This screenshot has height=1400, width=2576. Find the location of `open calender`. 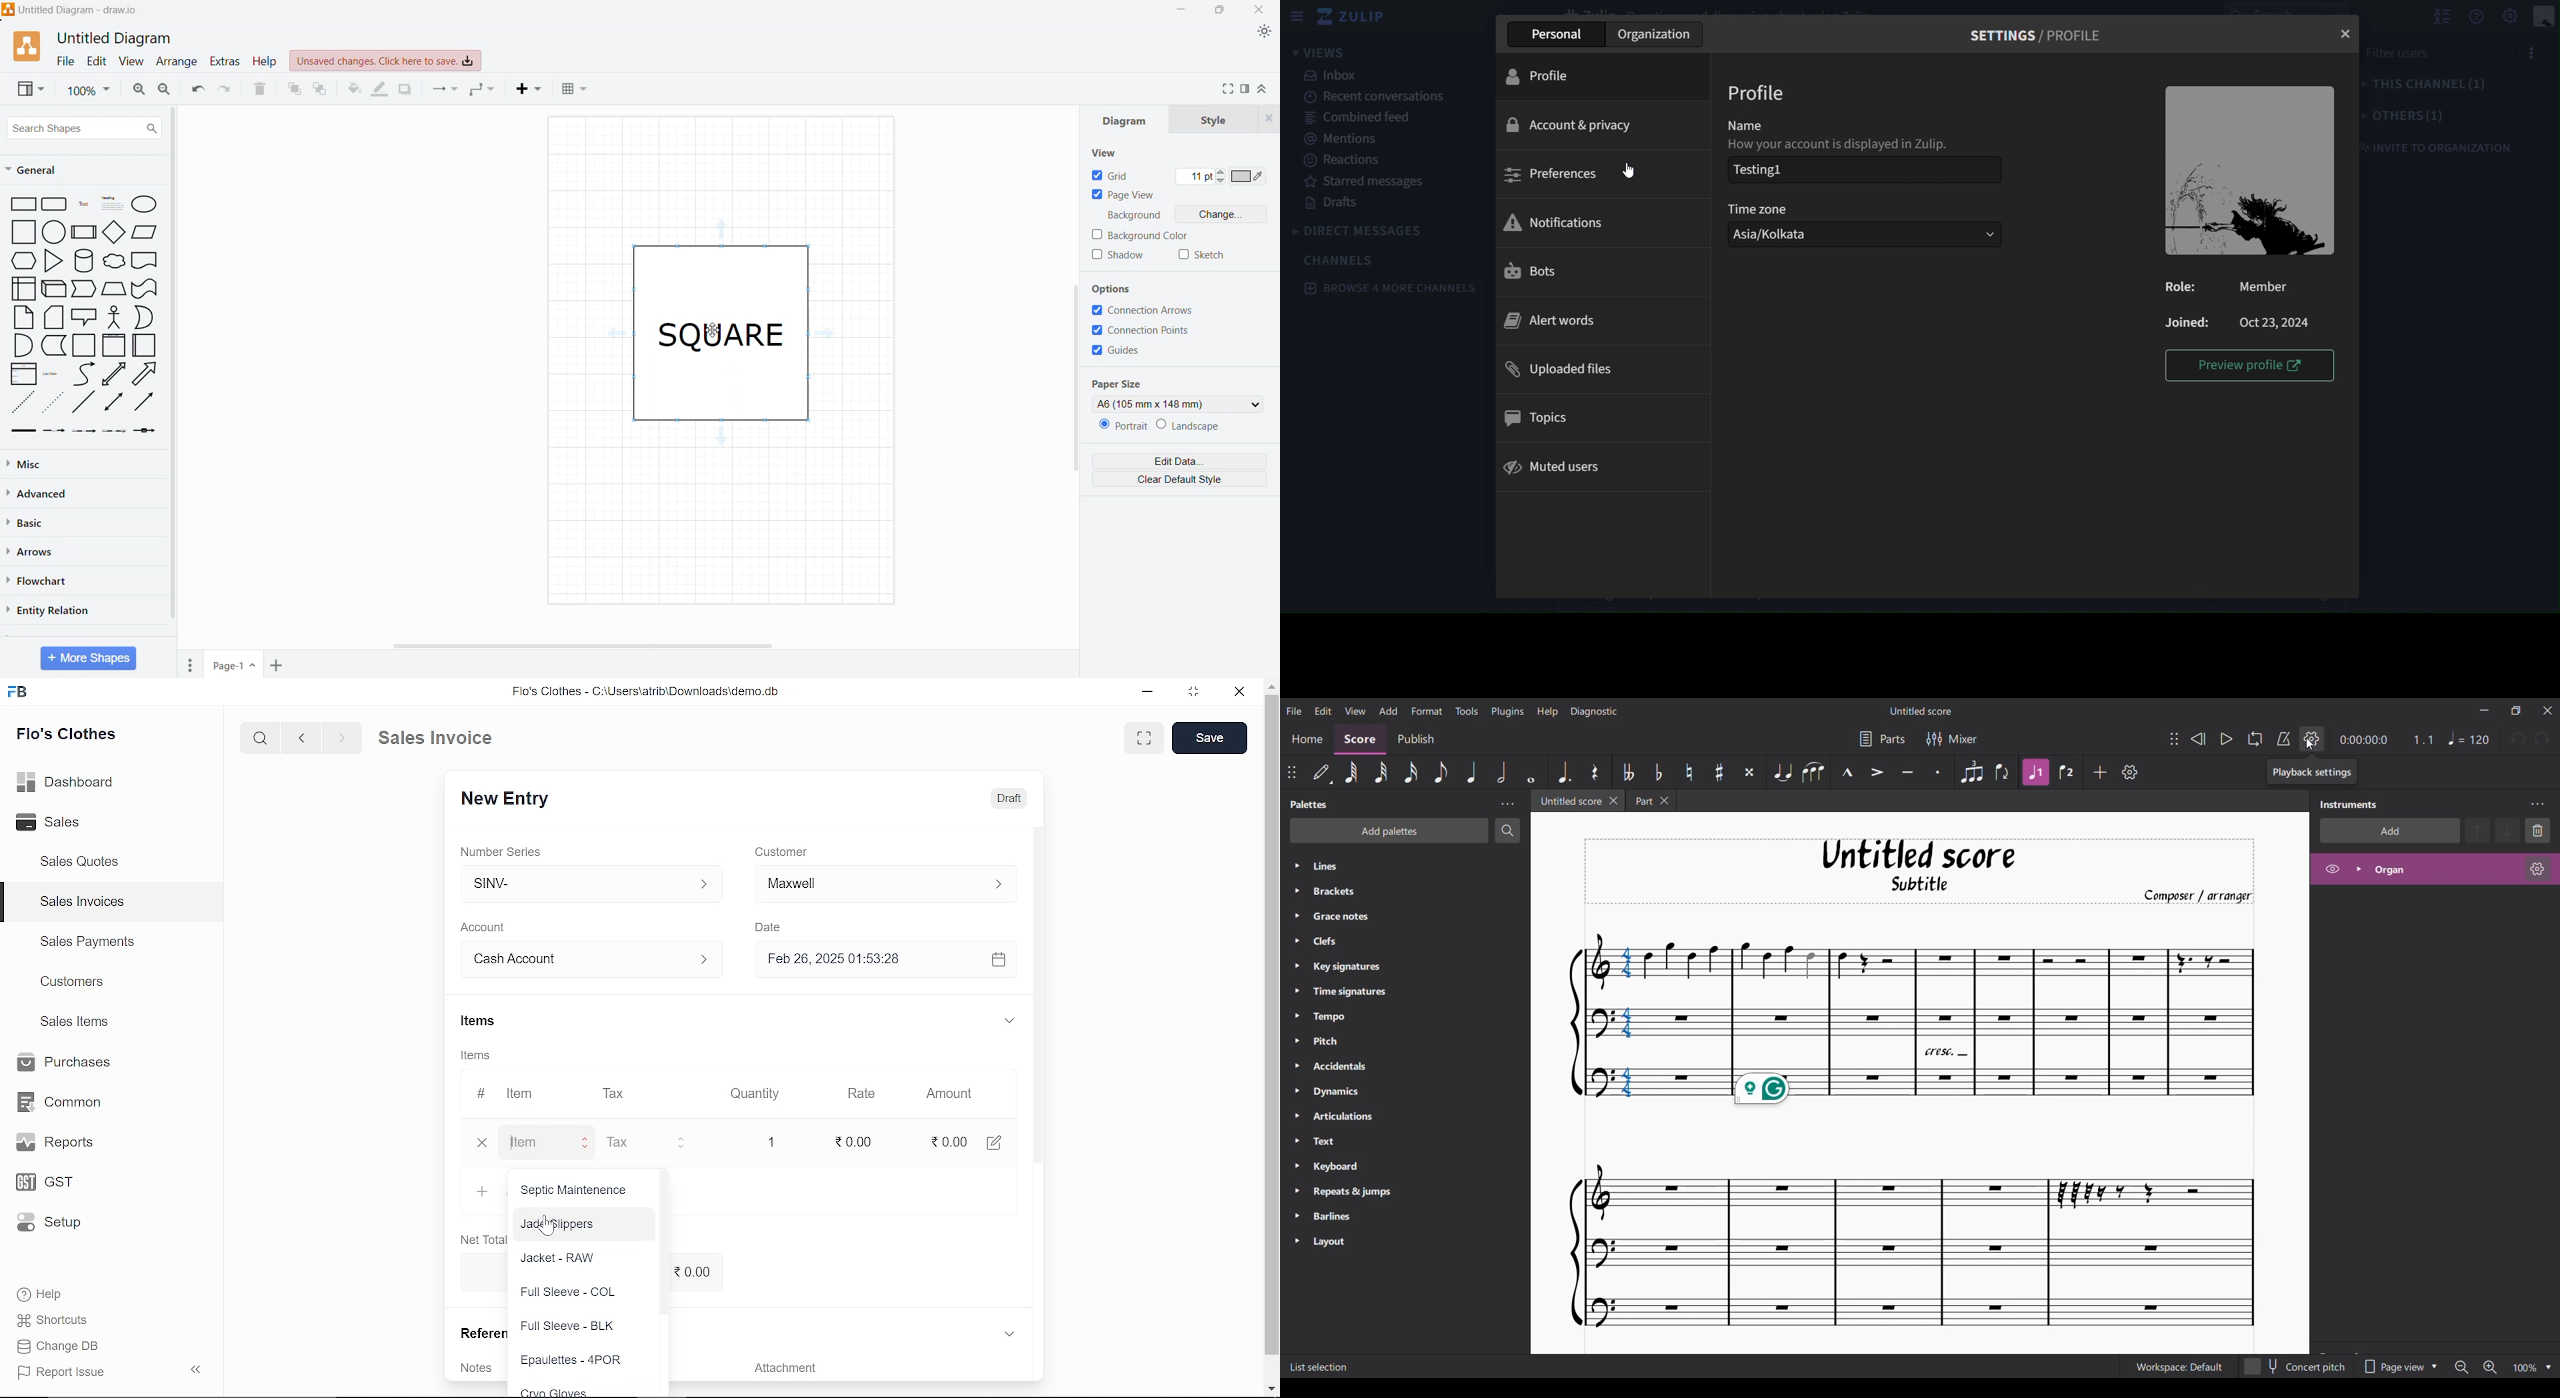

open calender is located at coordinates (1006, 959).